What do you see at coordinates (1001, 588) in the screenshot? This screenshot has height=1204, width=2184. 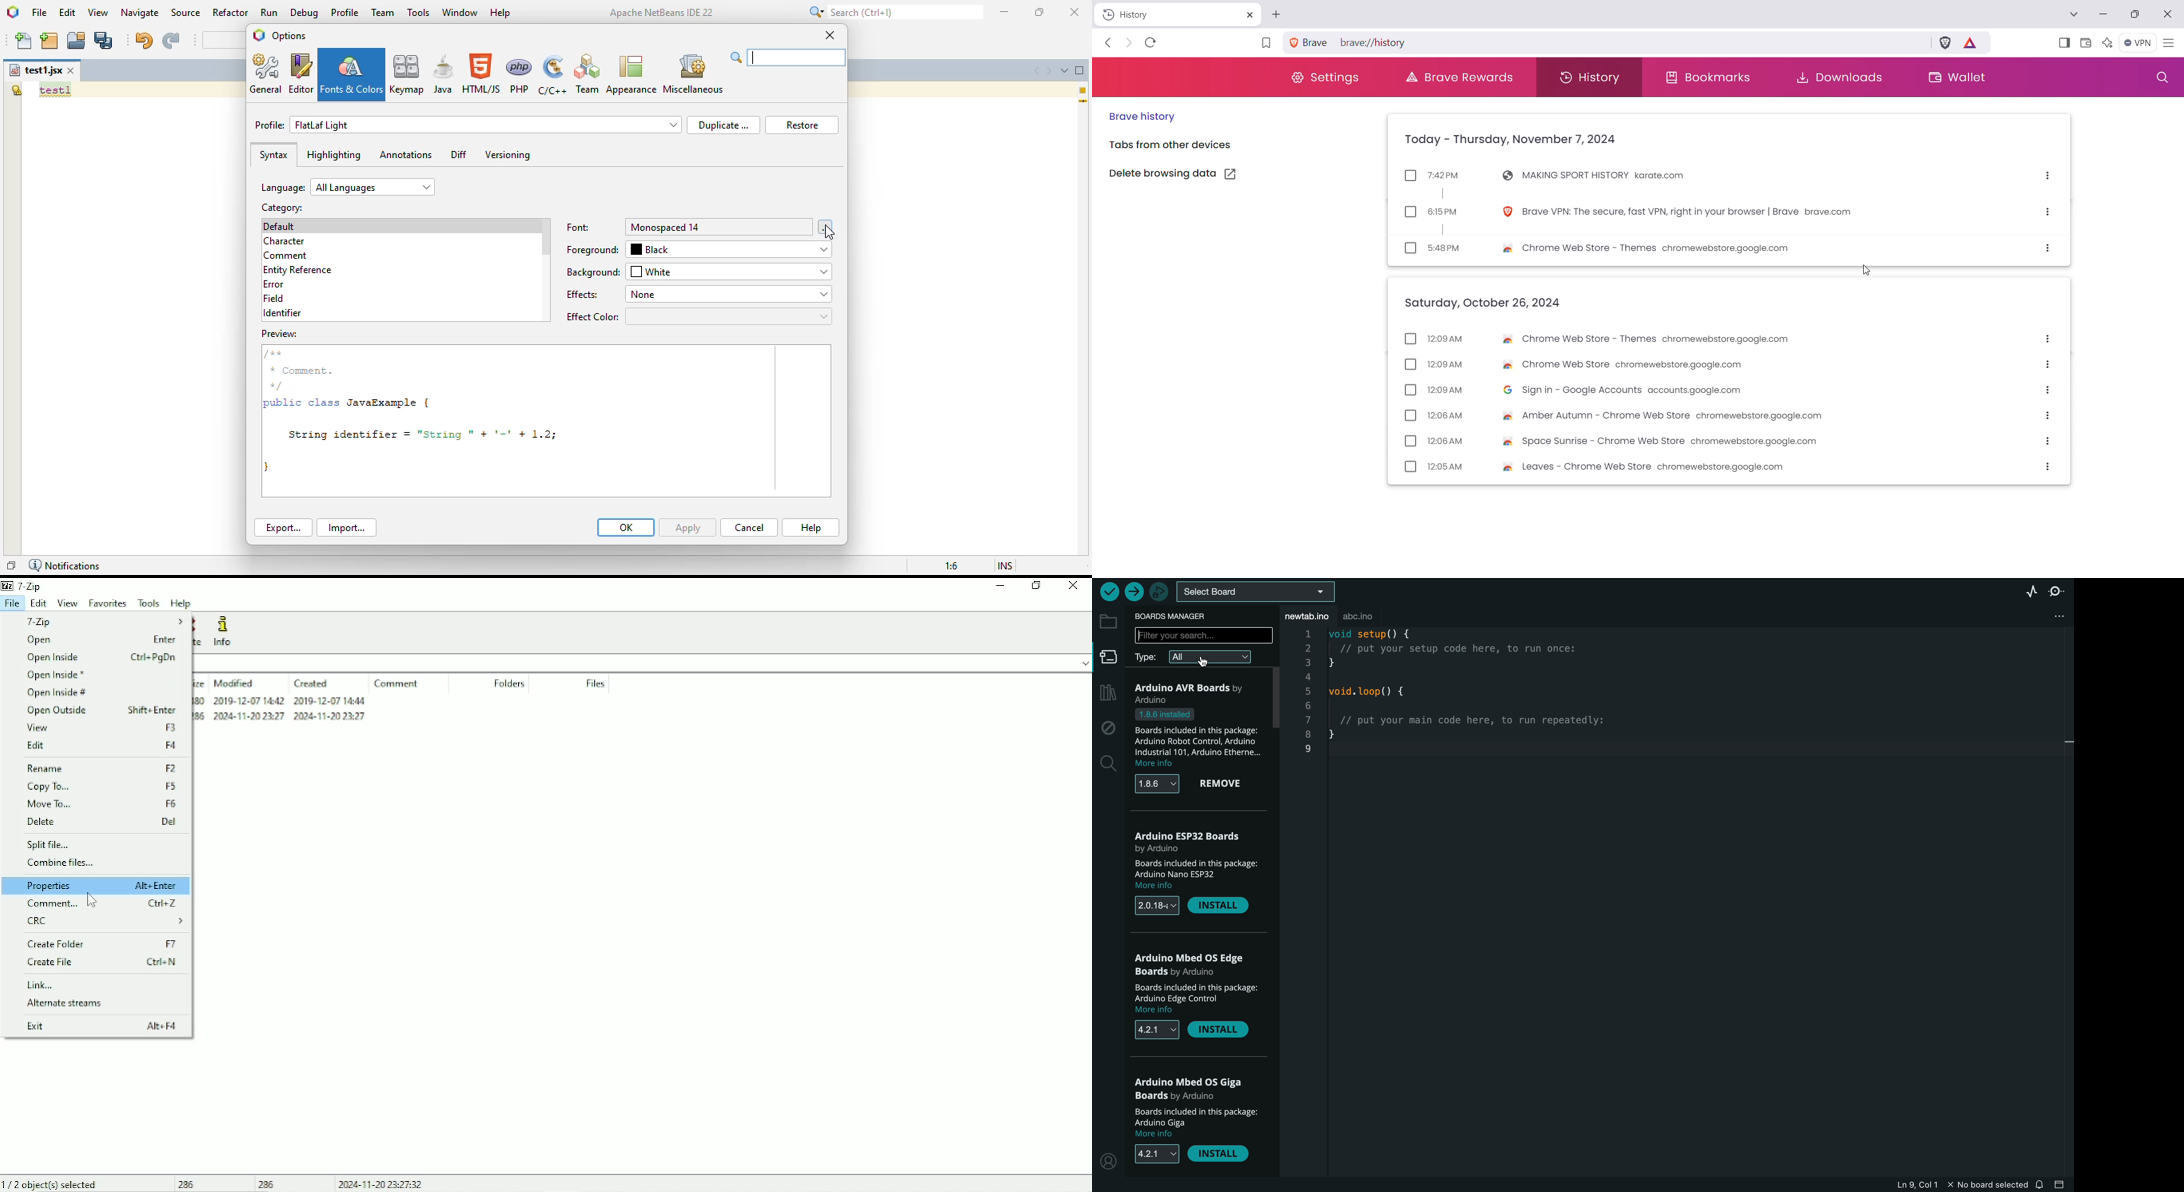 I see `Minimize` at bounding box center [1001, 588].